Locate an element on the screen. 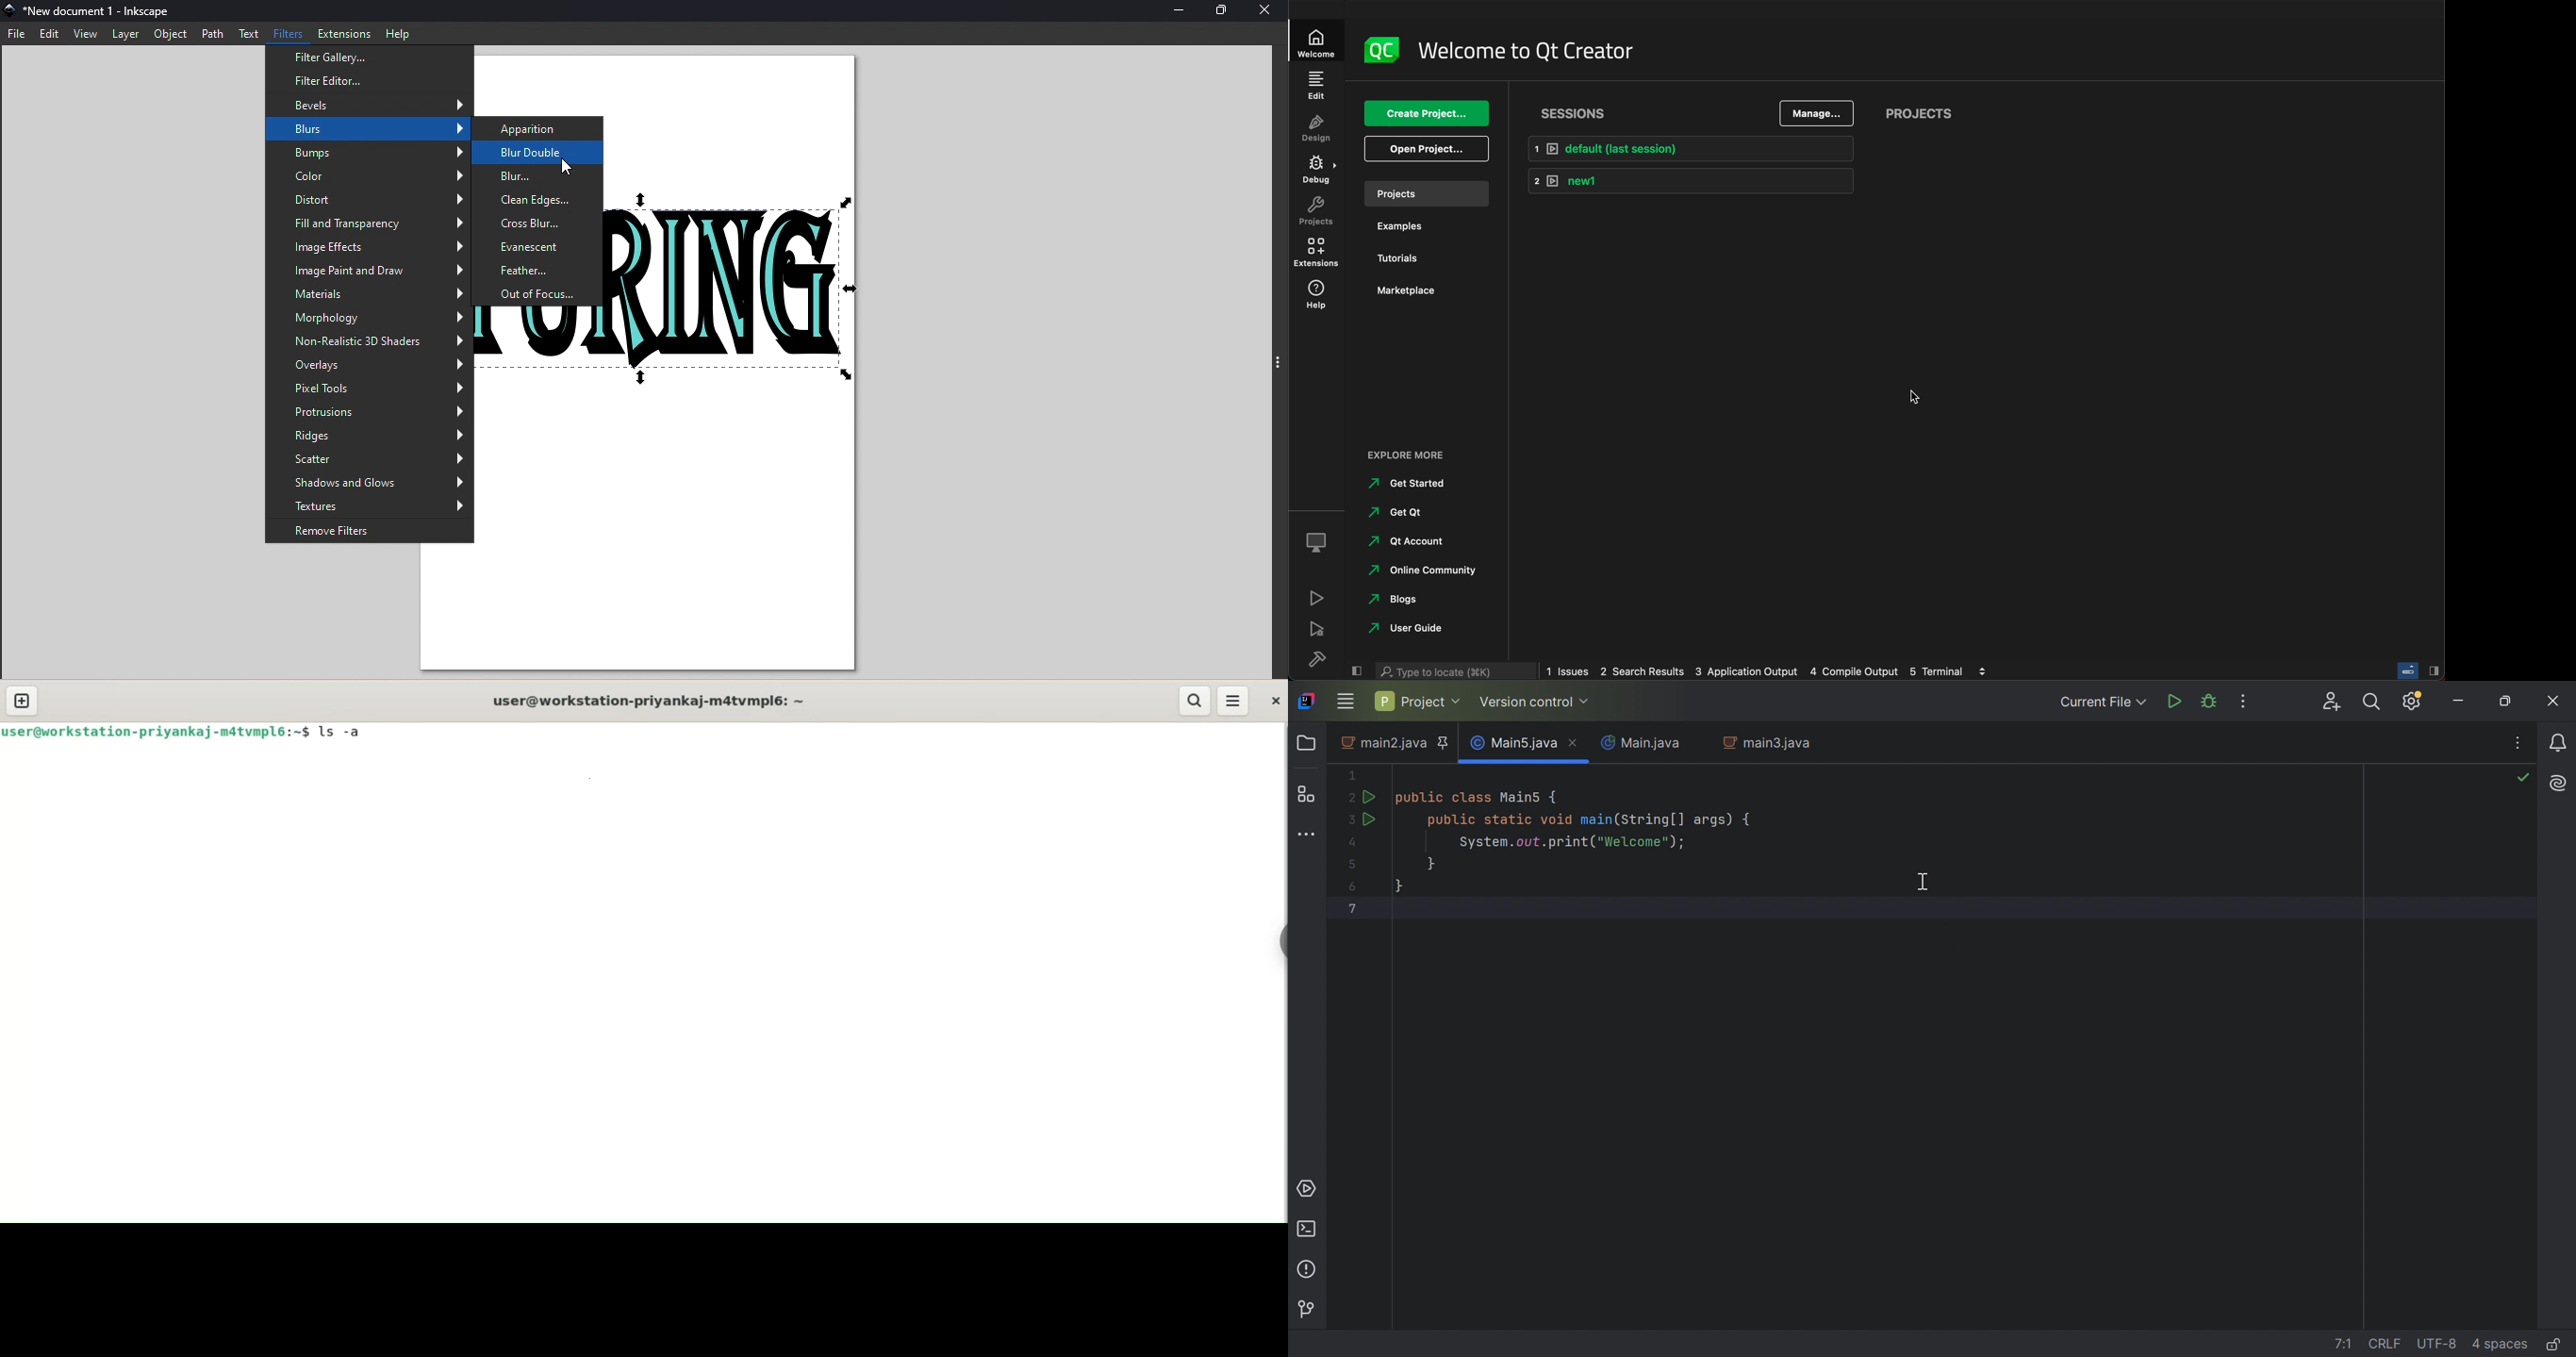 The height and width of the screenshot is (1372, 2576). Path is located at coordinates (211, 35).